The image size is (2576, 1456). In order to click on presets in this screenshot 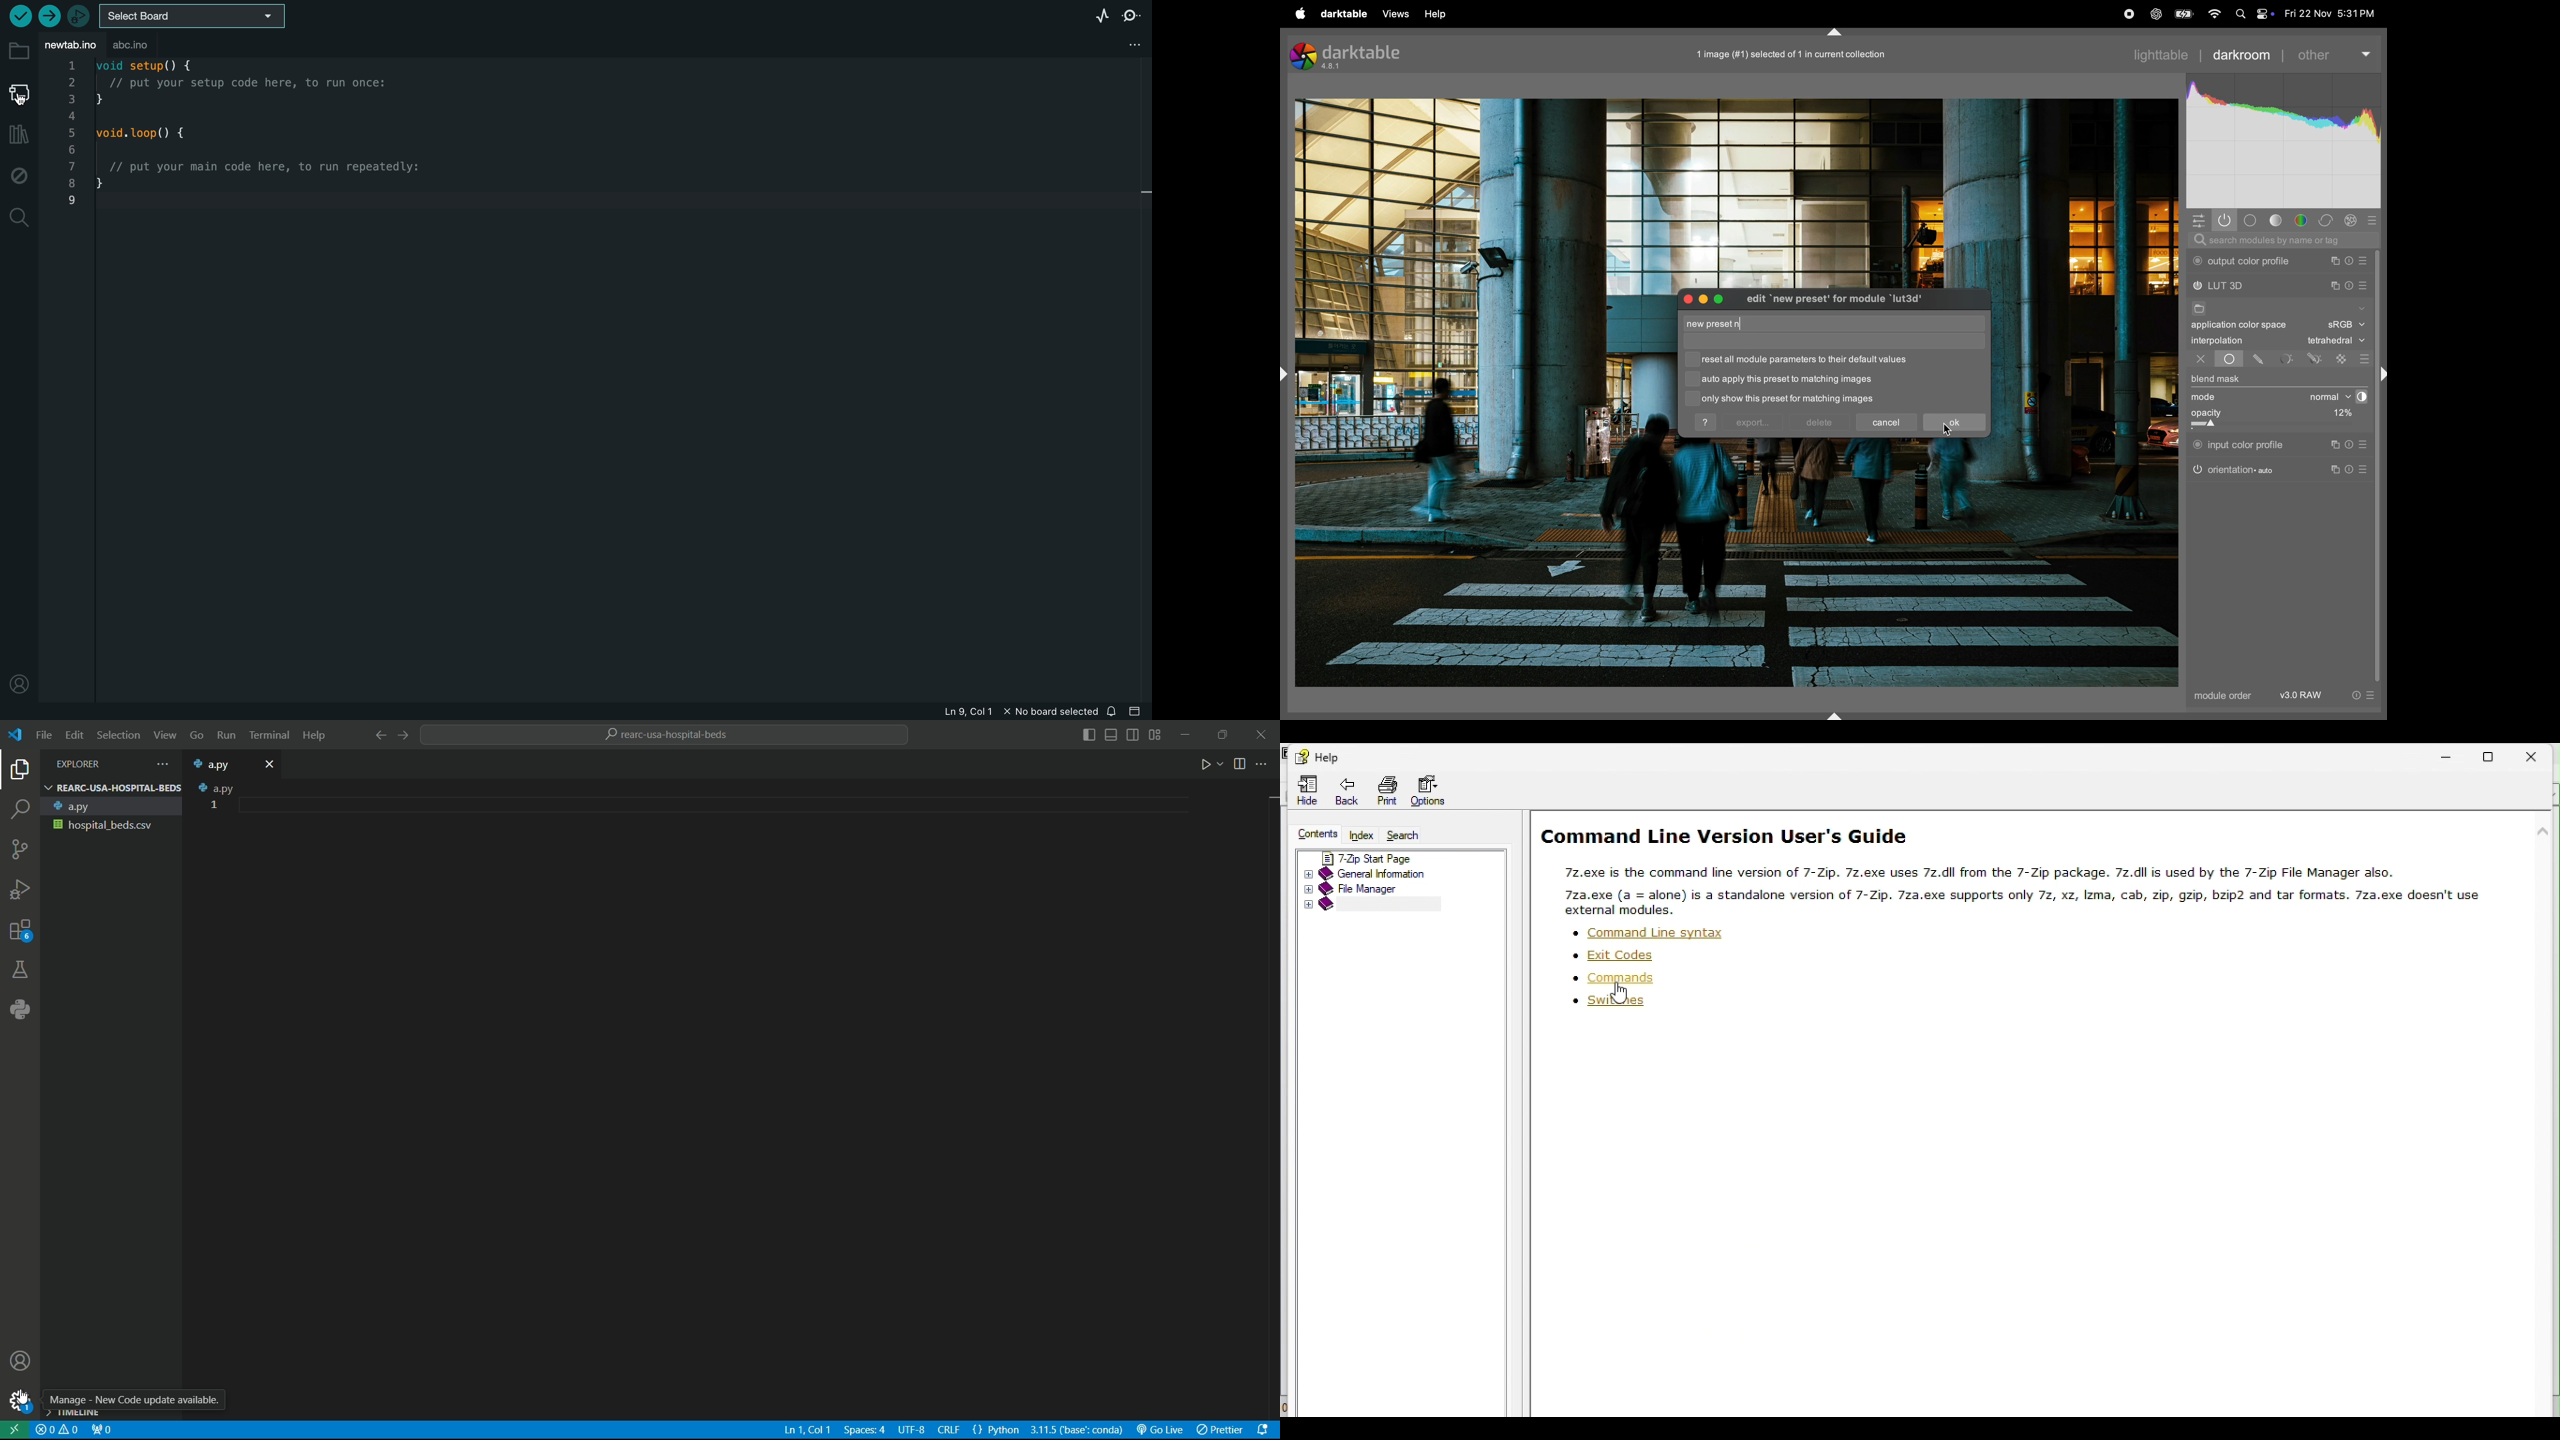, I will do `click(2376, 218)`.